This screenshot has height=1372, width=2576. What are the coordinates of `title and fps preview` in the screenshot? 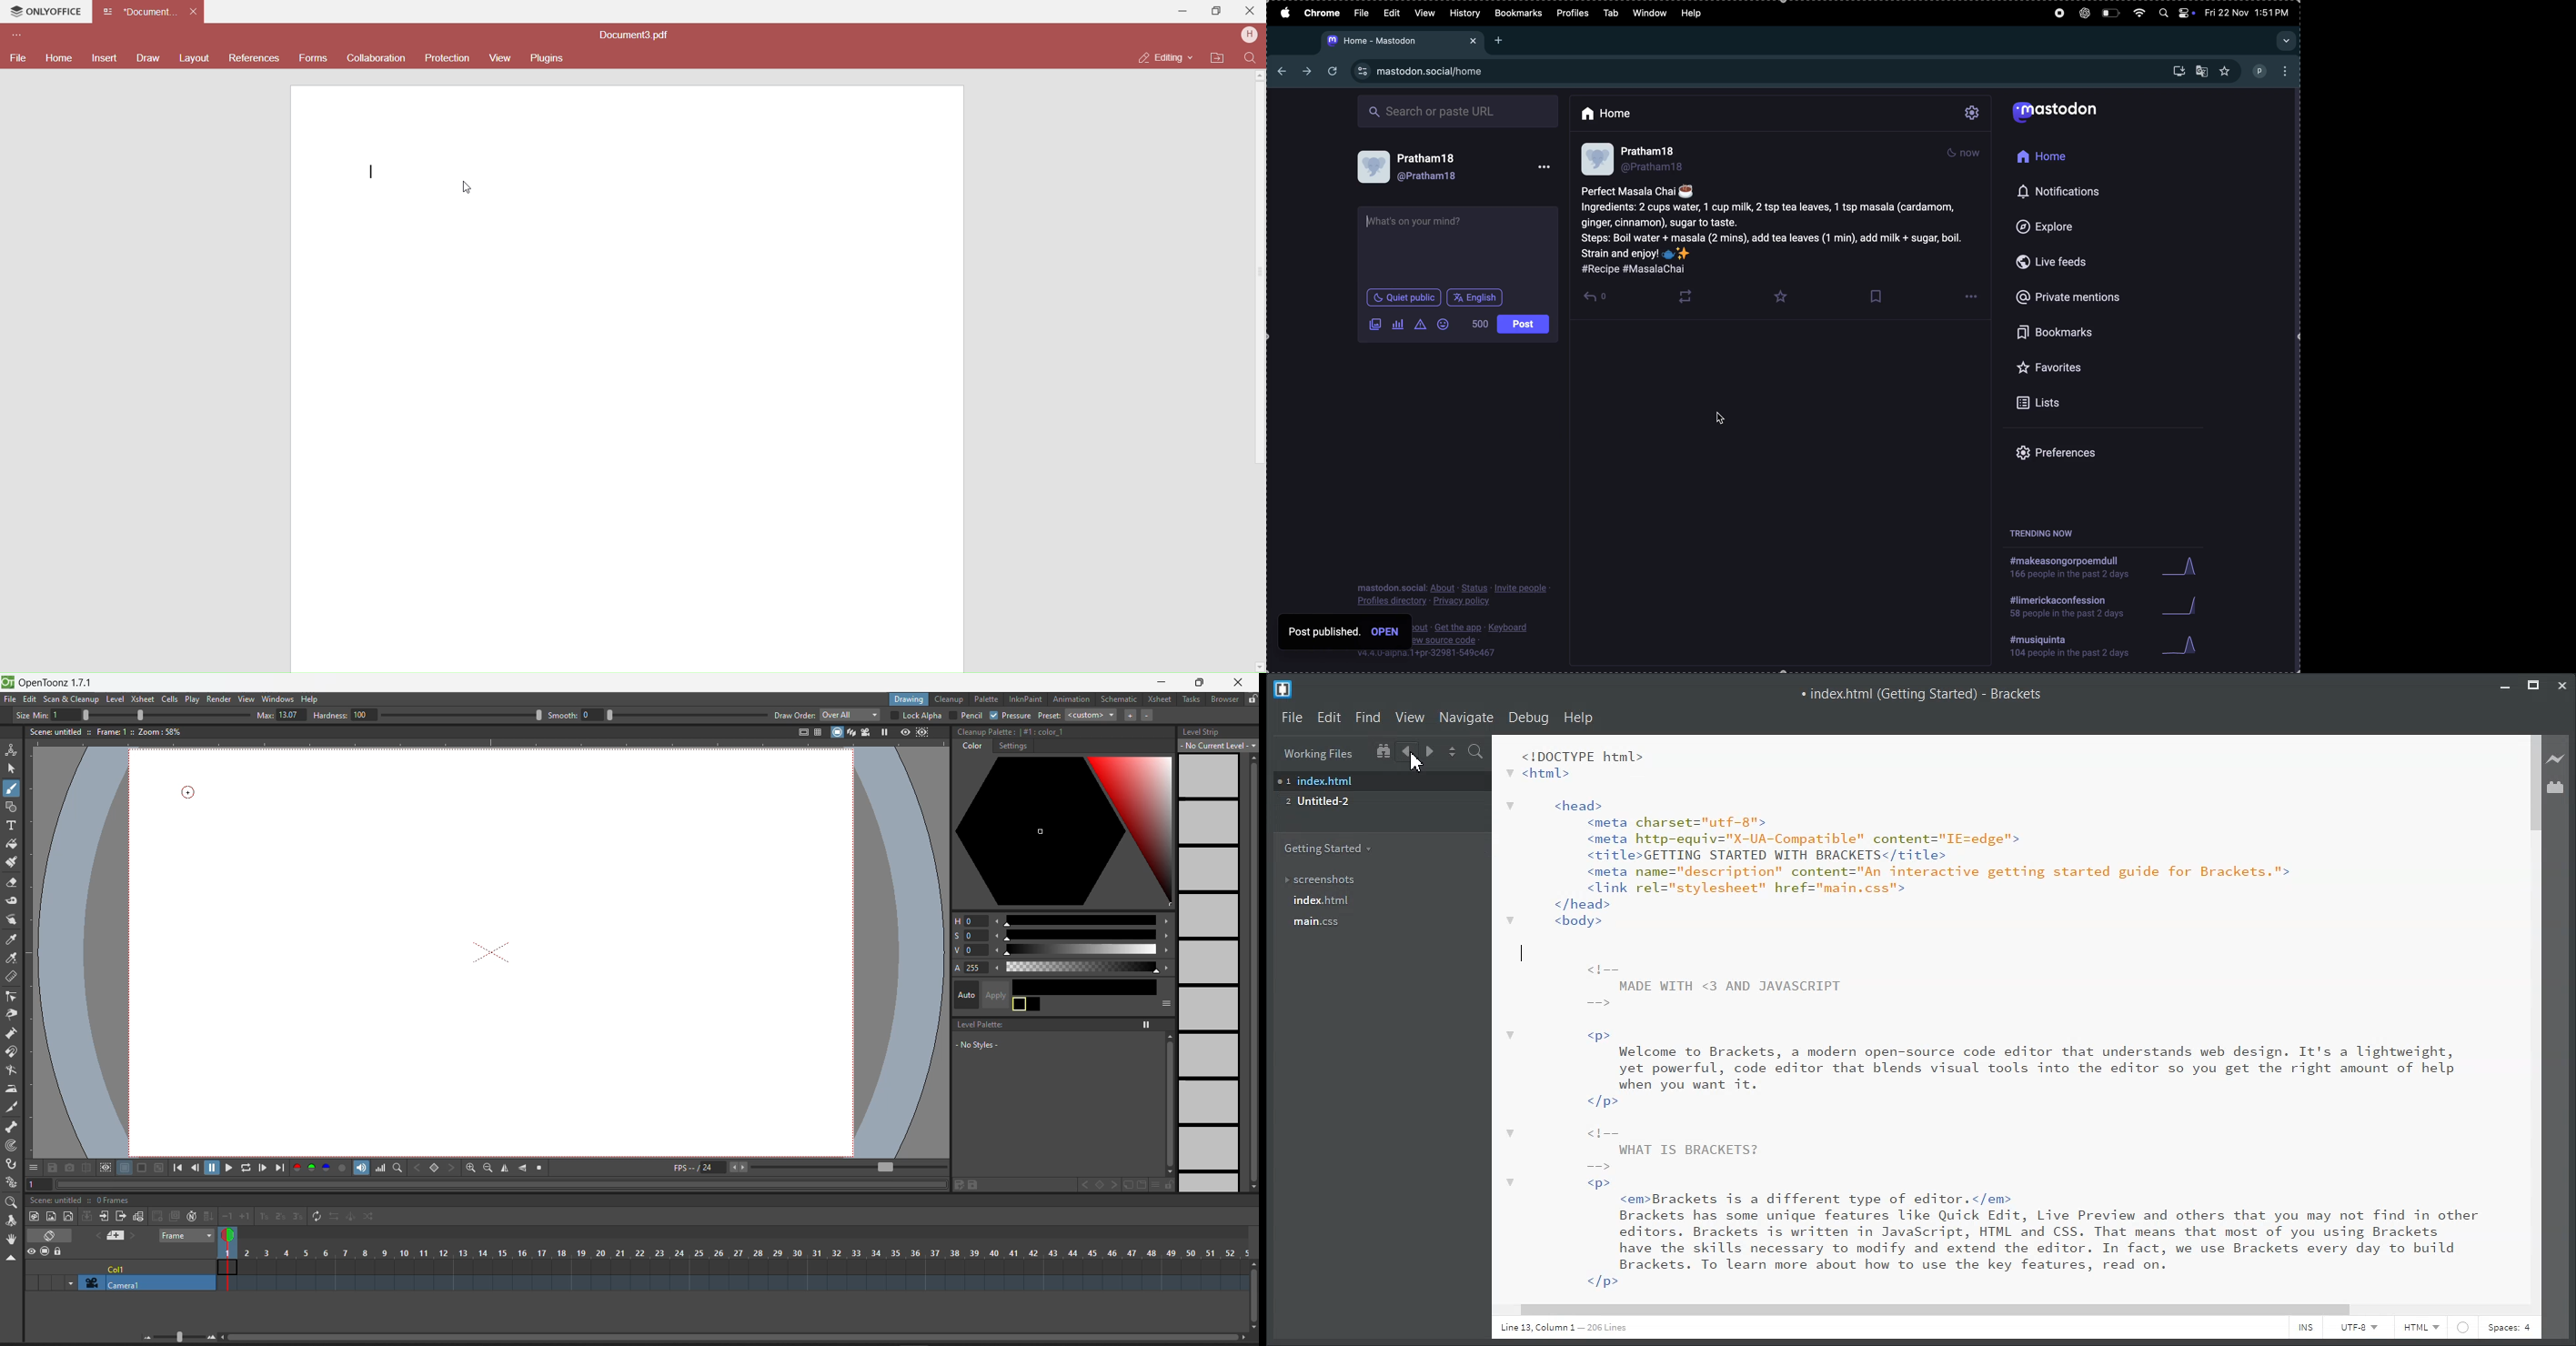 It's located at (83, 1200).